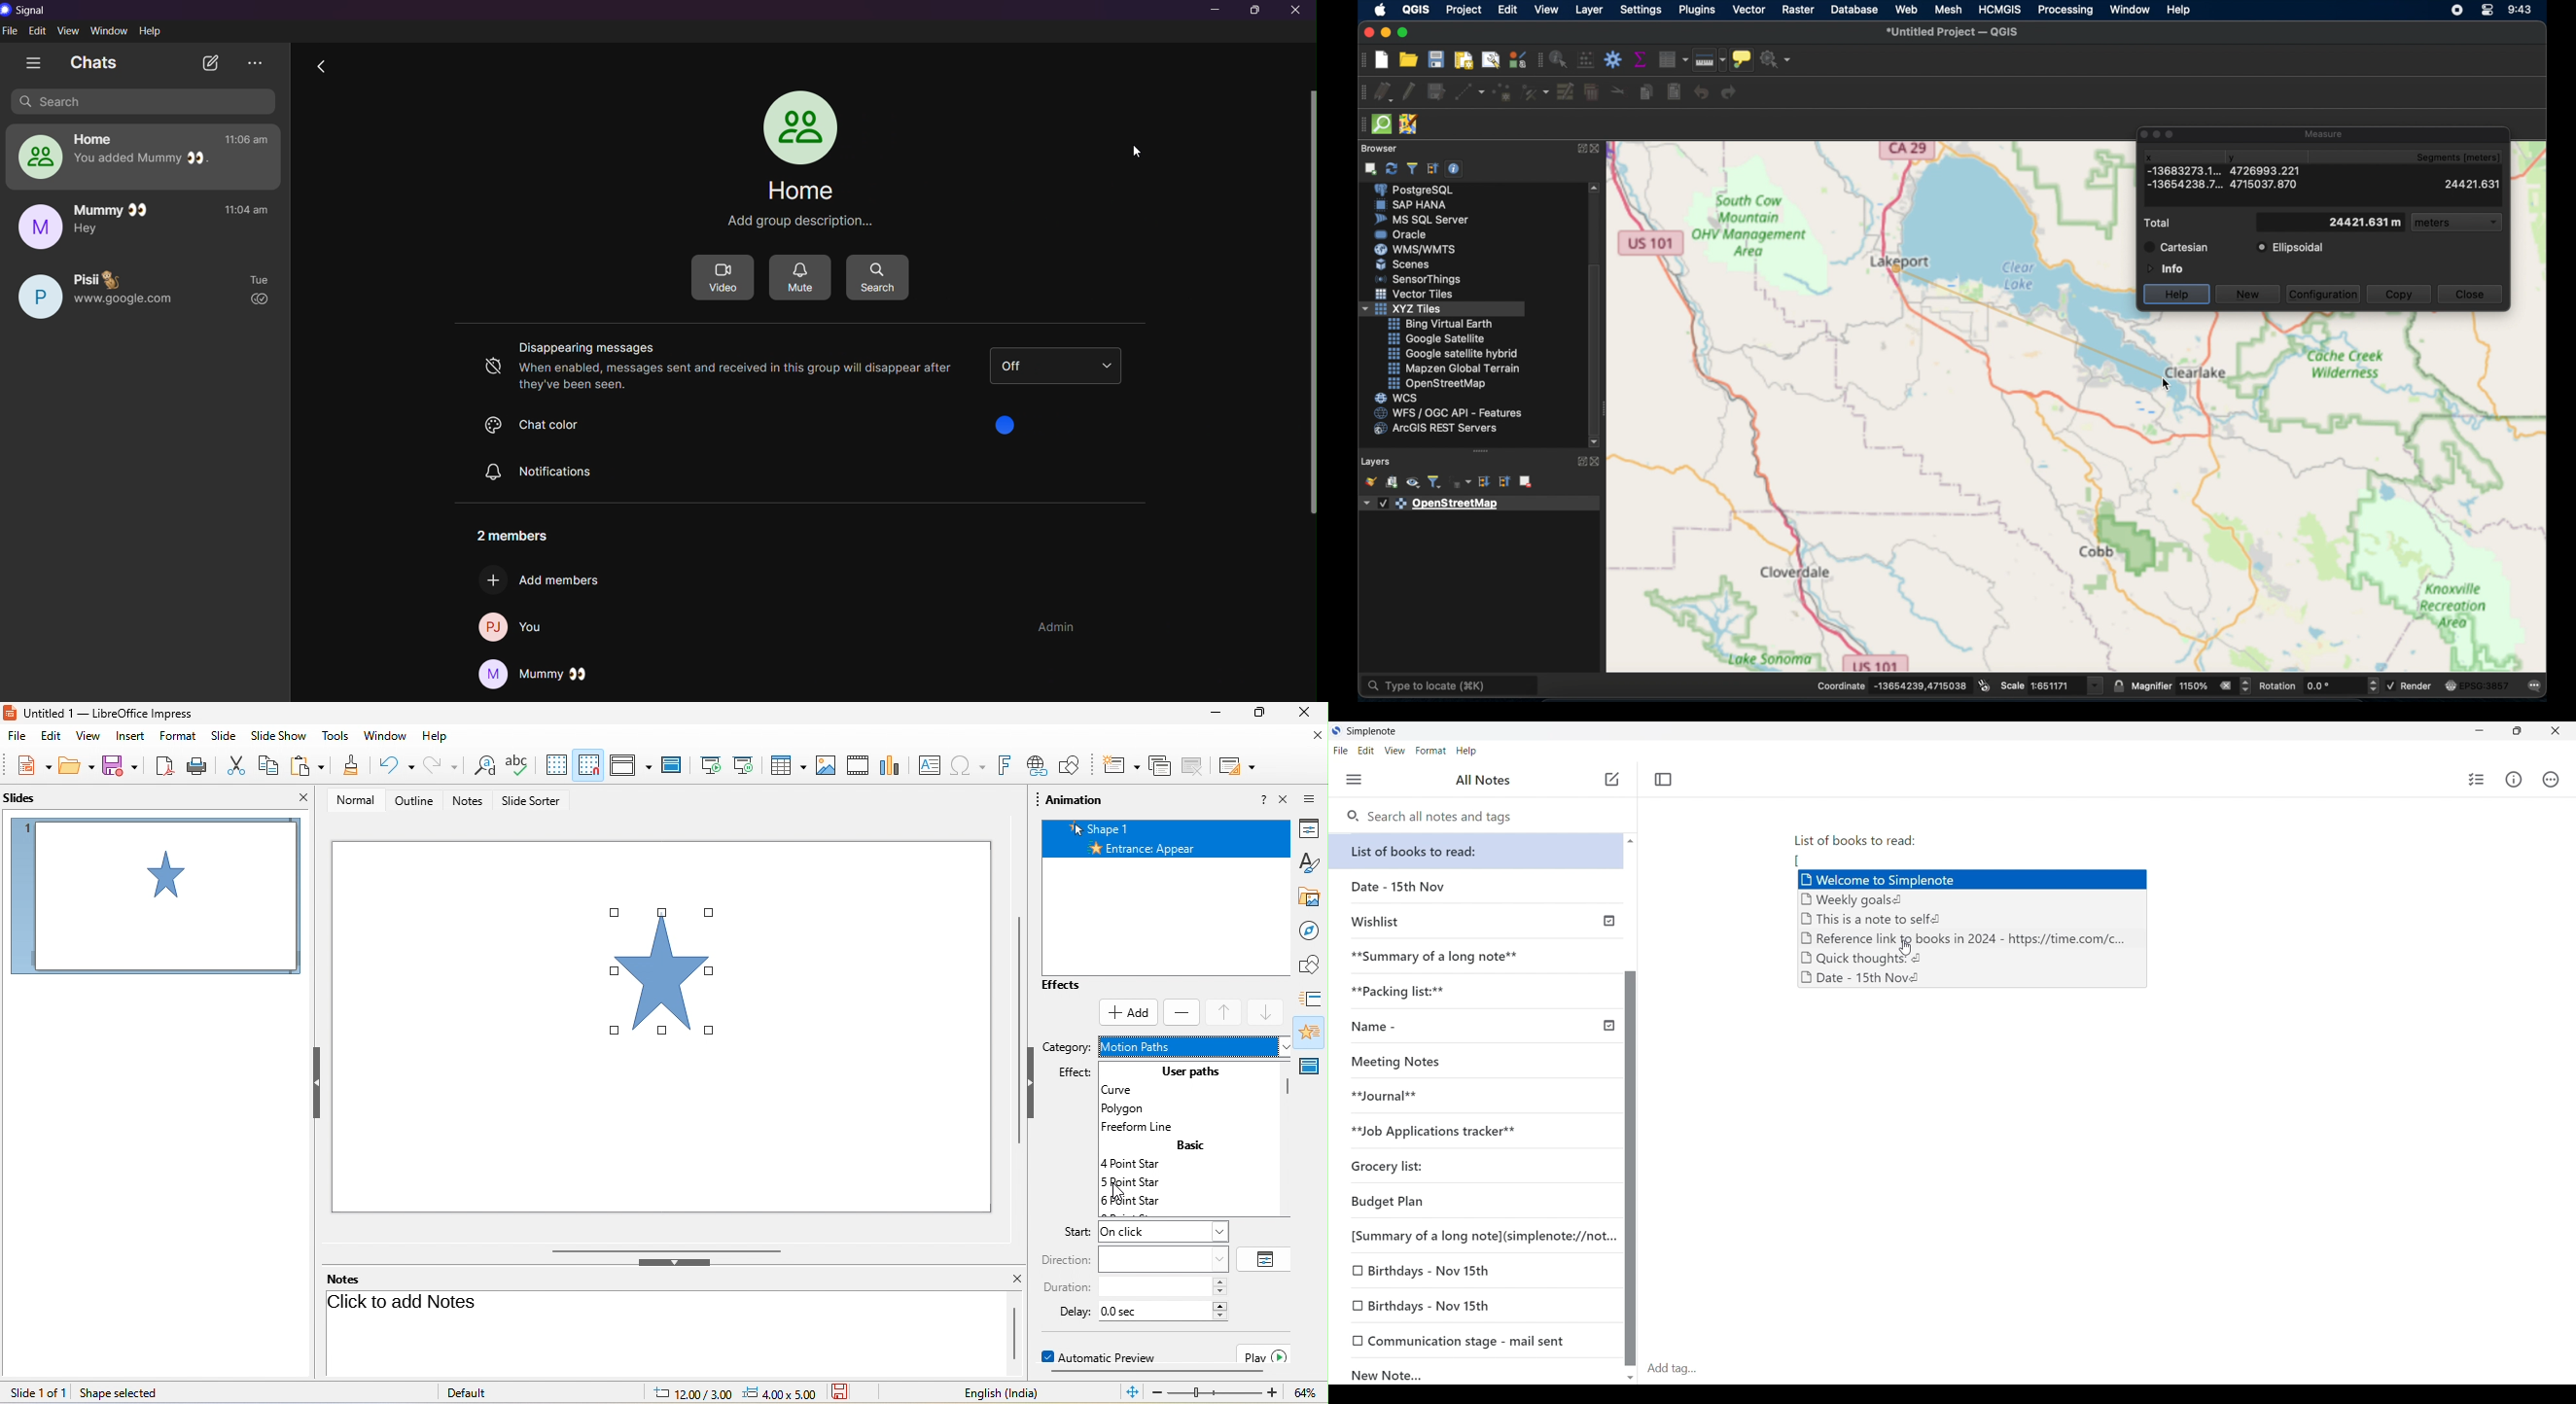  I want to click on copy, so click(271, 765).